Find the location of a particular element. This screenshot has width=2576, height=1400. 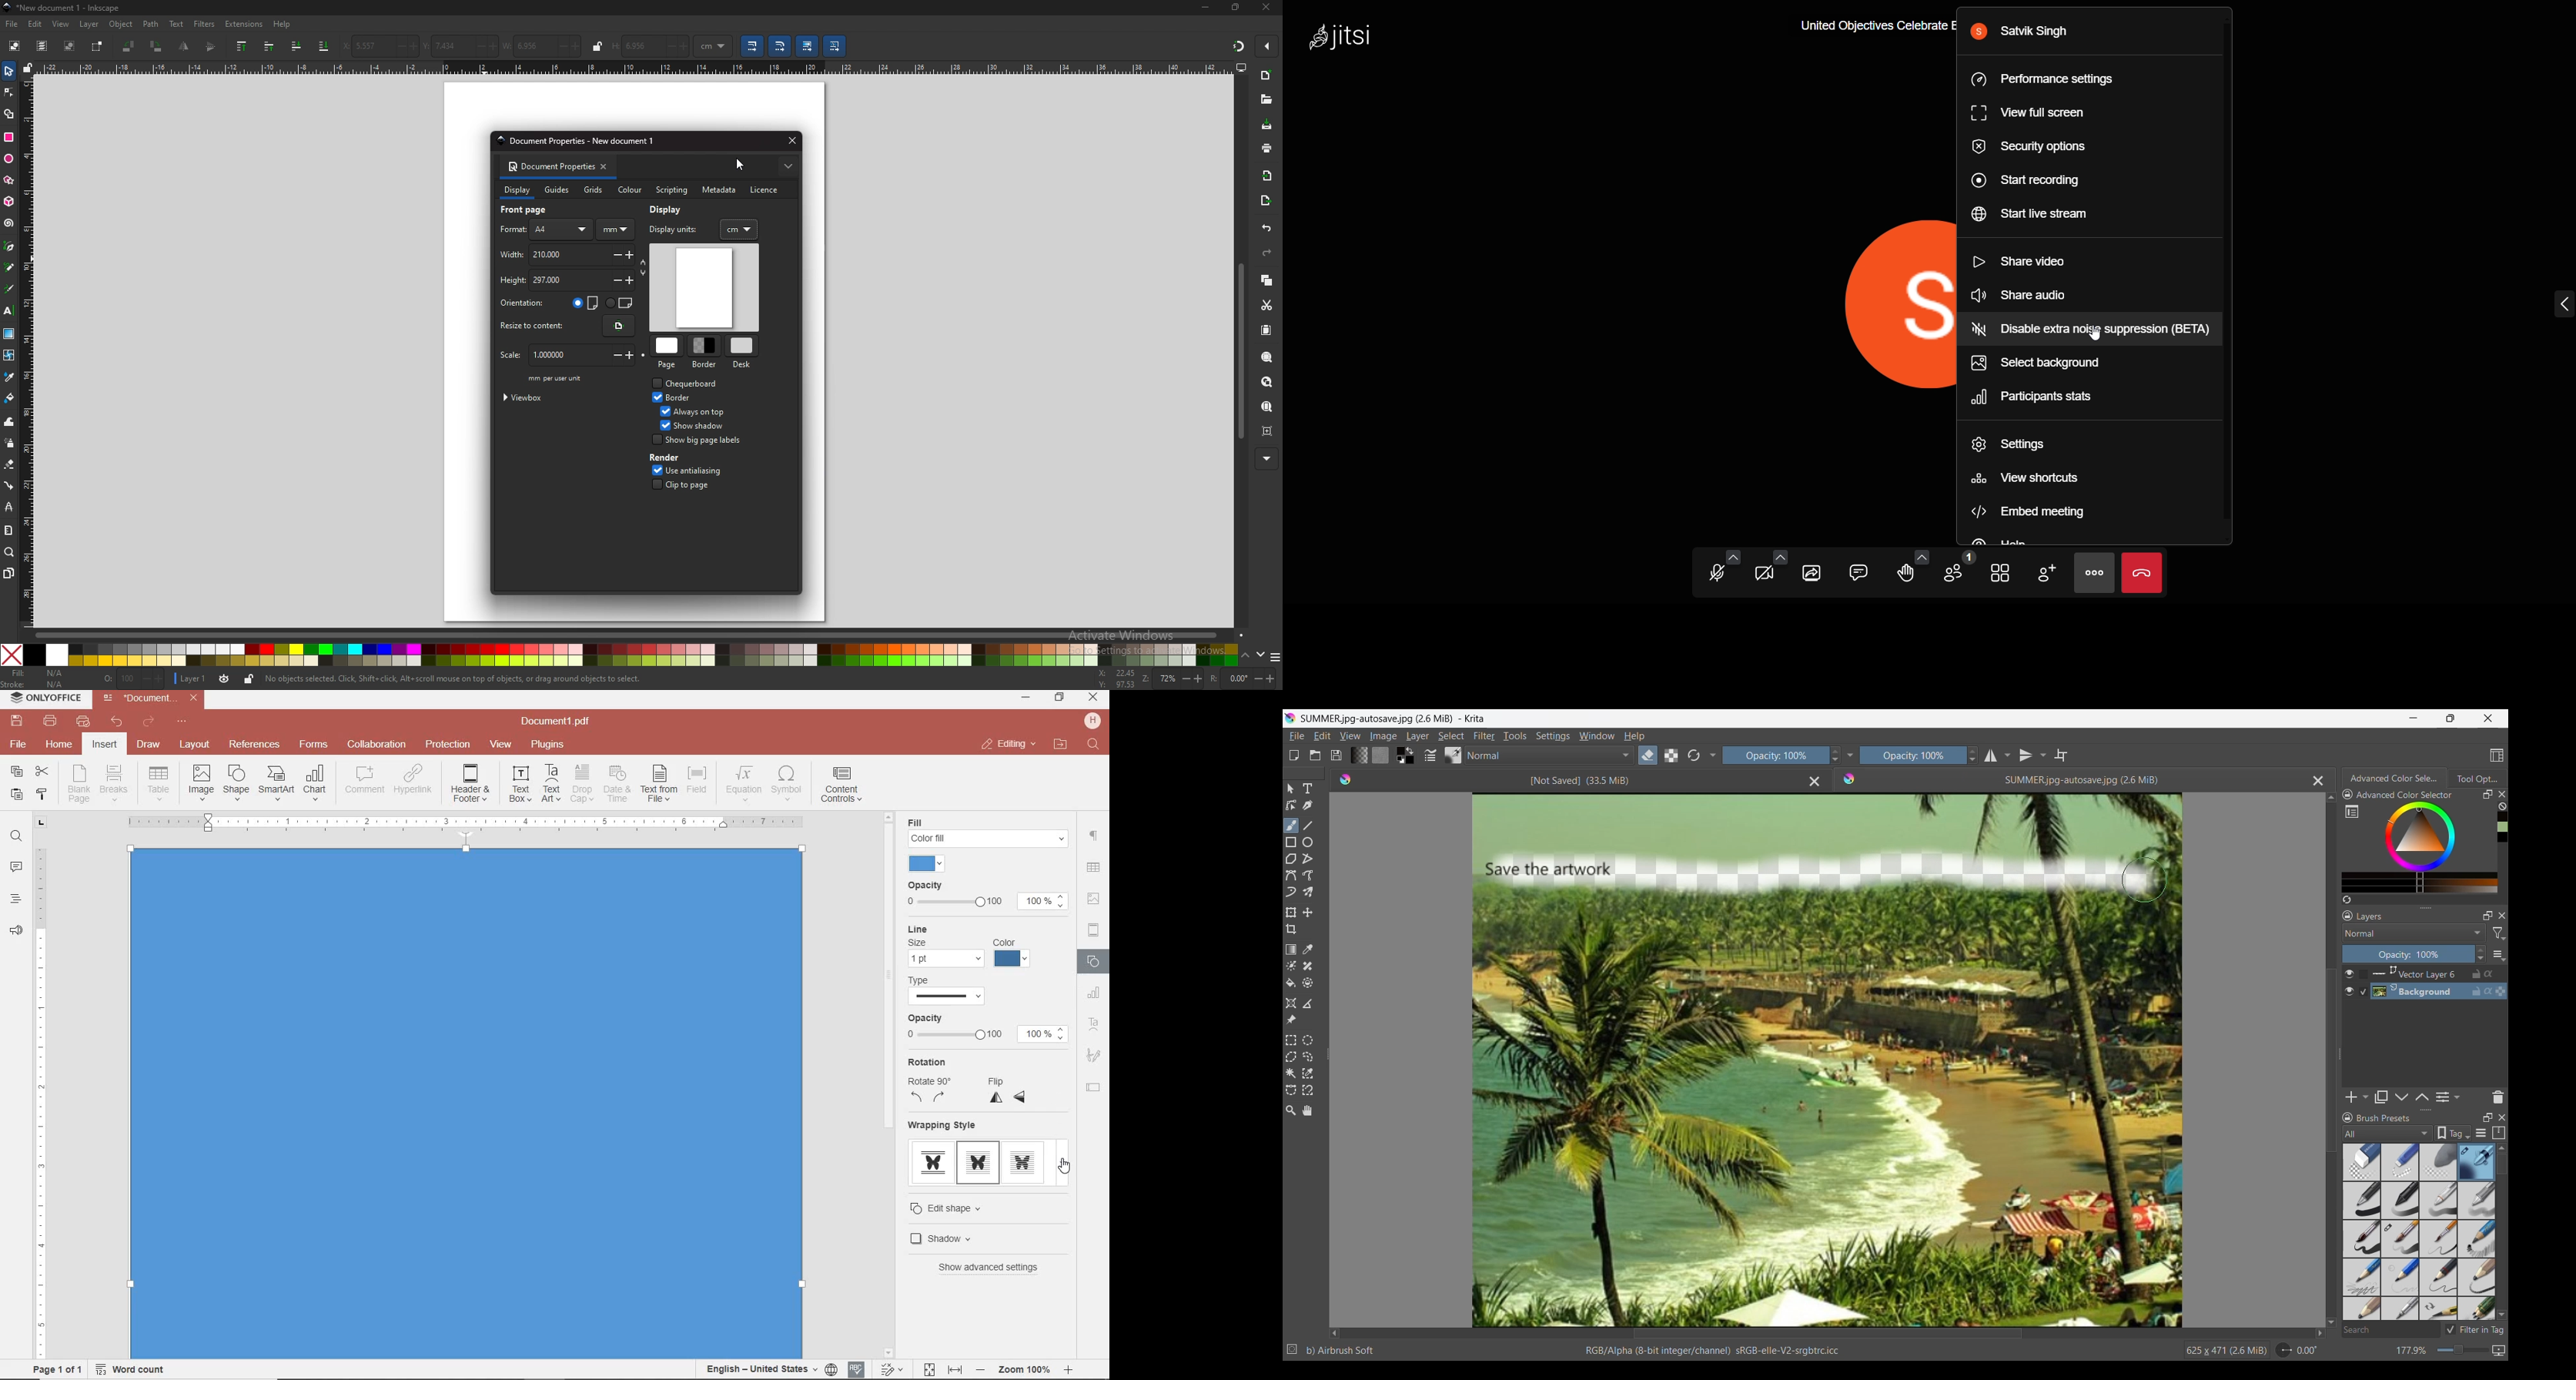

new is located at coordinates (1267, 76).